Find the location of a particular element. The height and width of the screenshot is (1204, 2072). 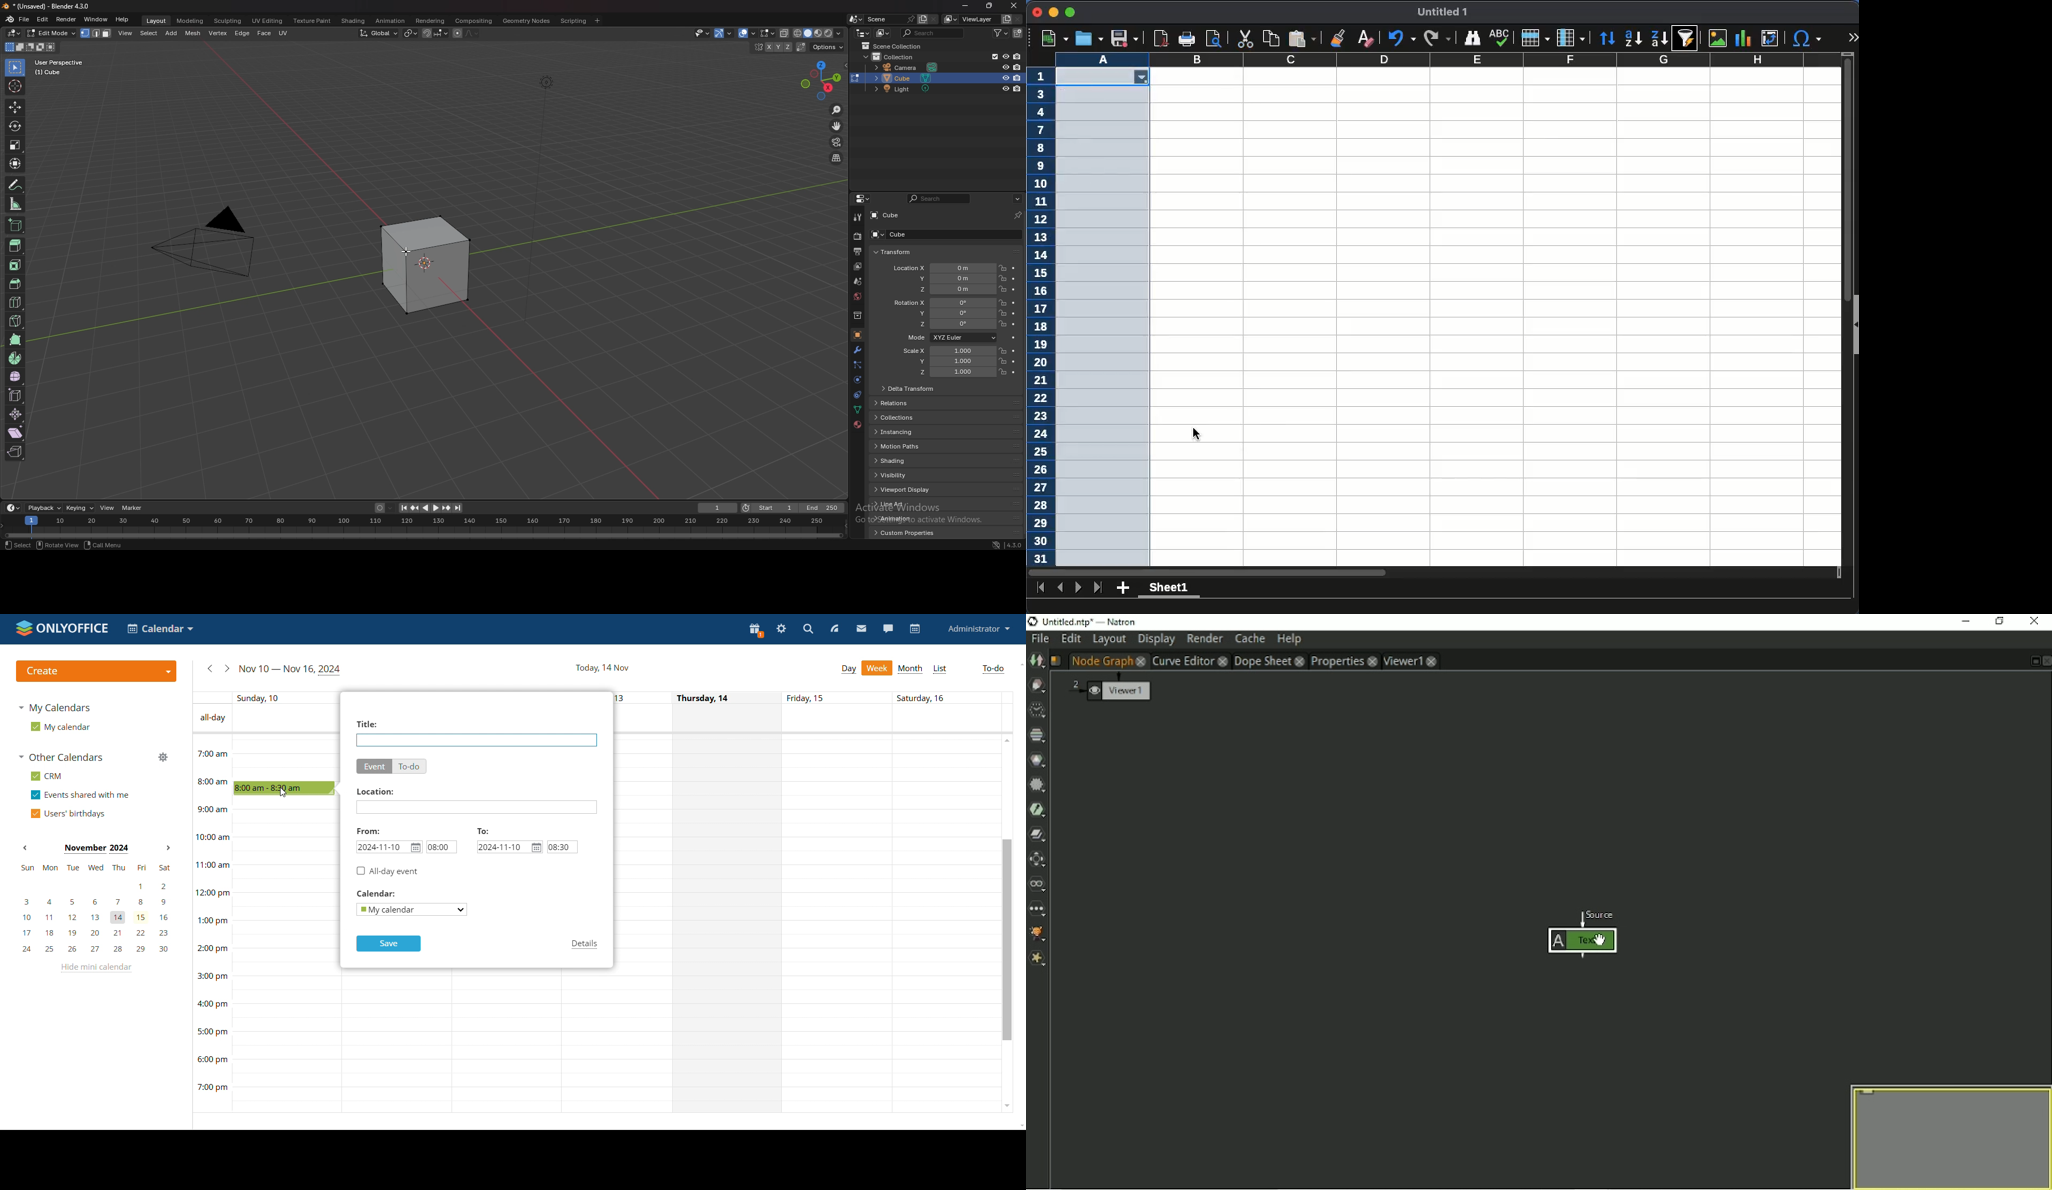

pivot table is located at coordinates (1772, 38).